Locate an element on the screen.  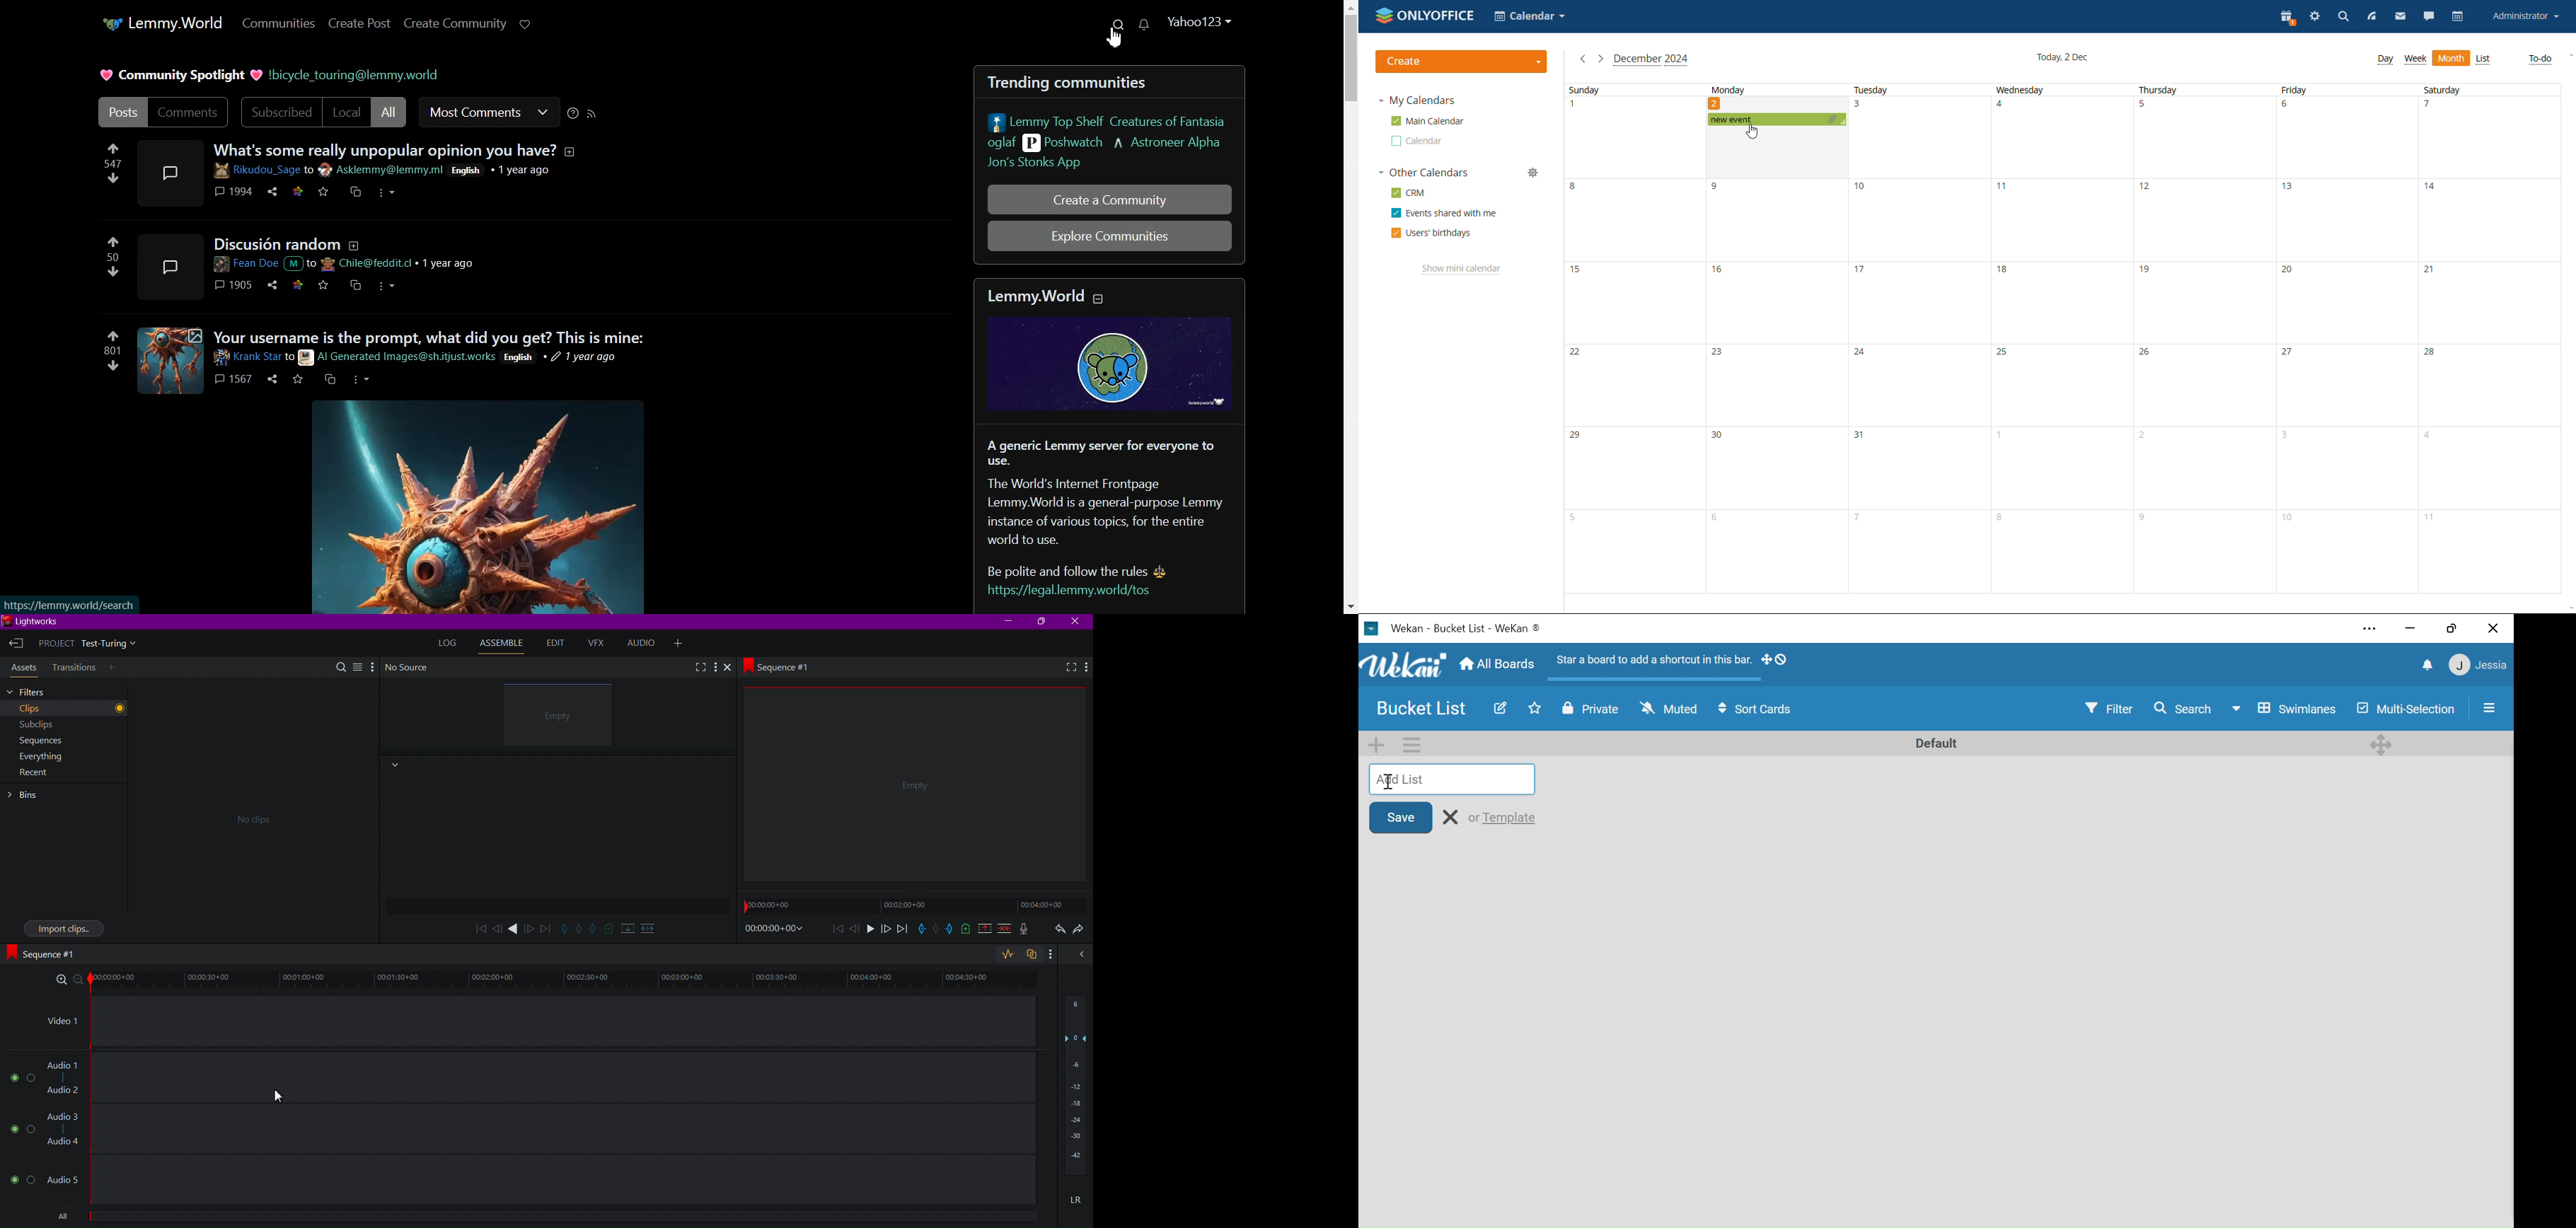
20 is located at coordinates (2290, 271).